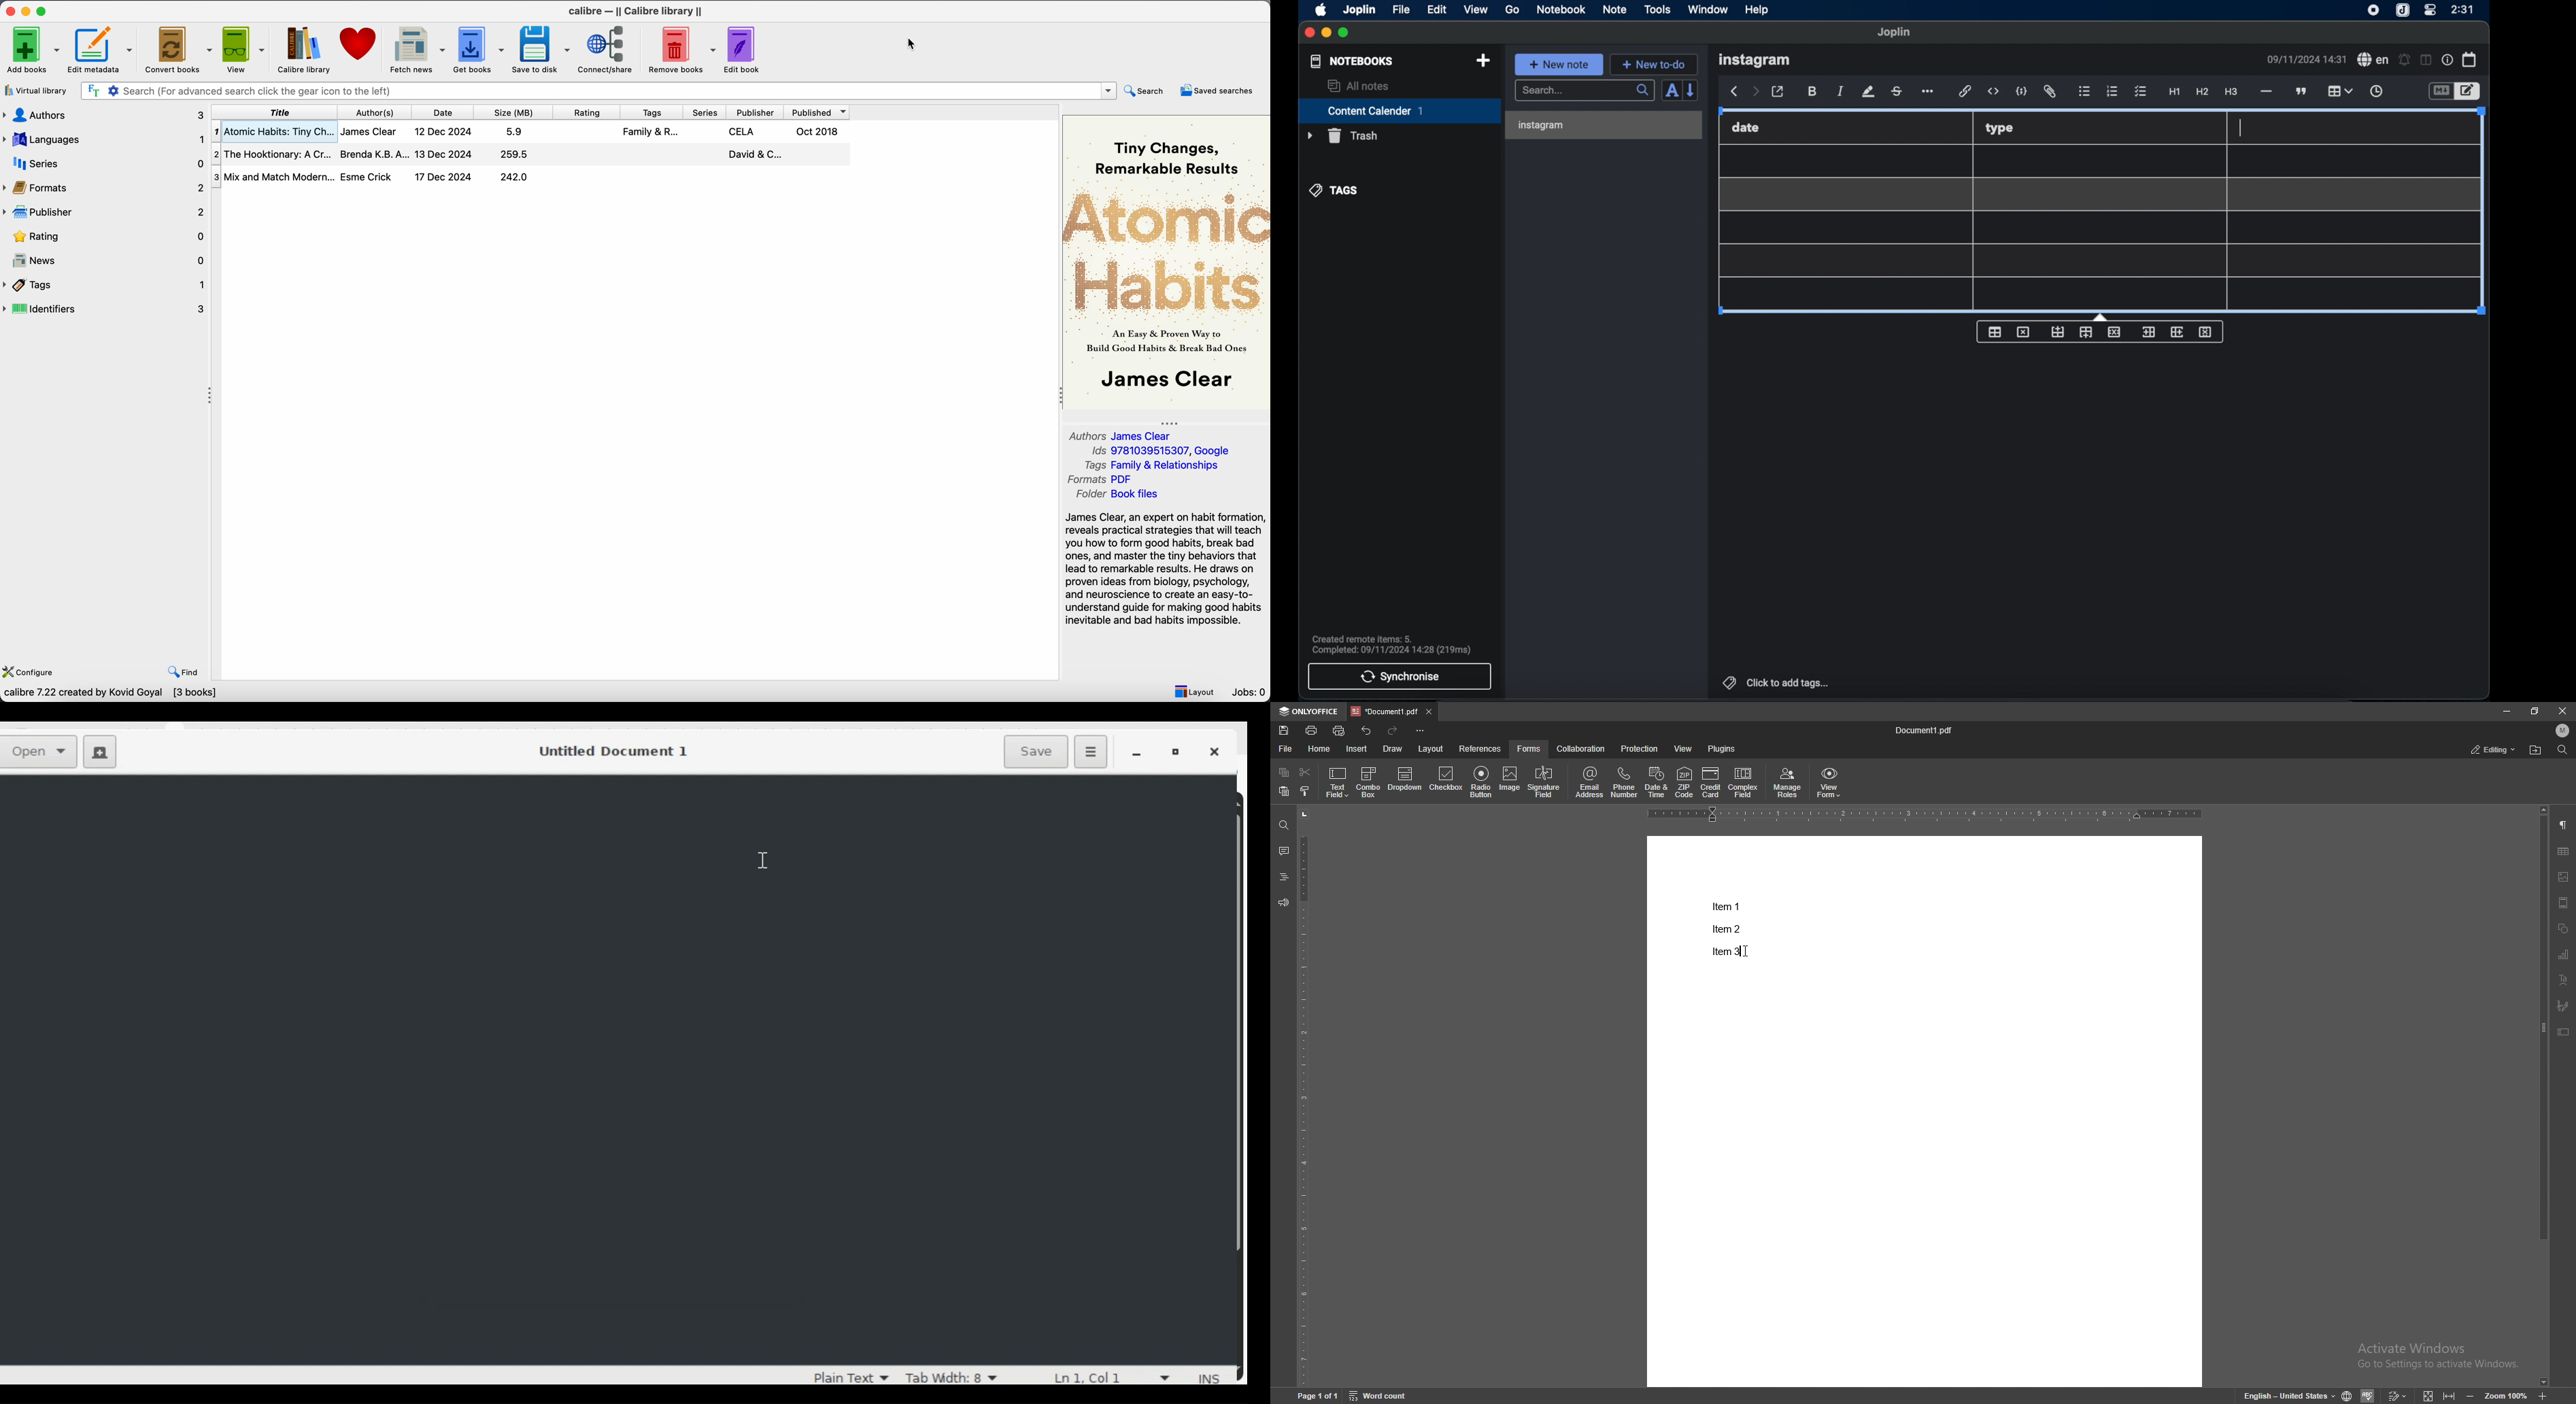  I want to click on bulleted  list, so click(2085, 90).